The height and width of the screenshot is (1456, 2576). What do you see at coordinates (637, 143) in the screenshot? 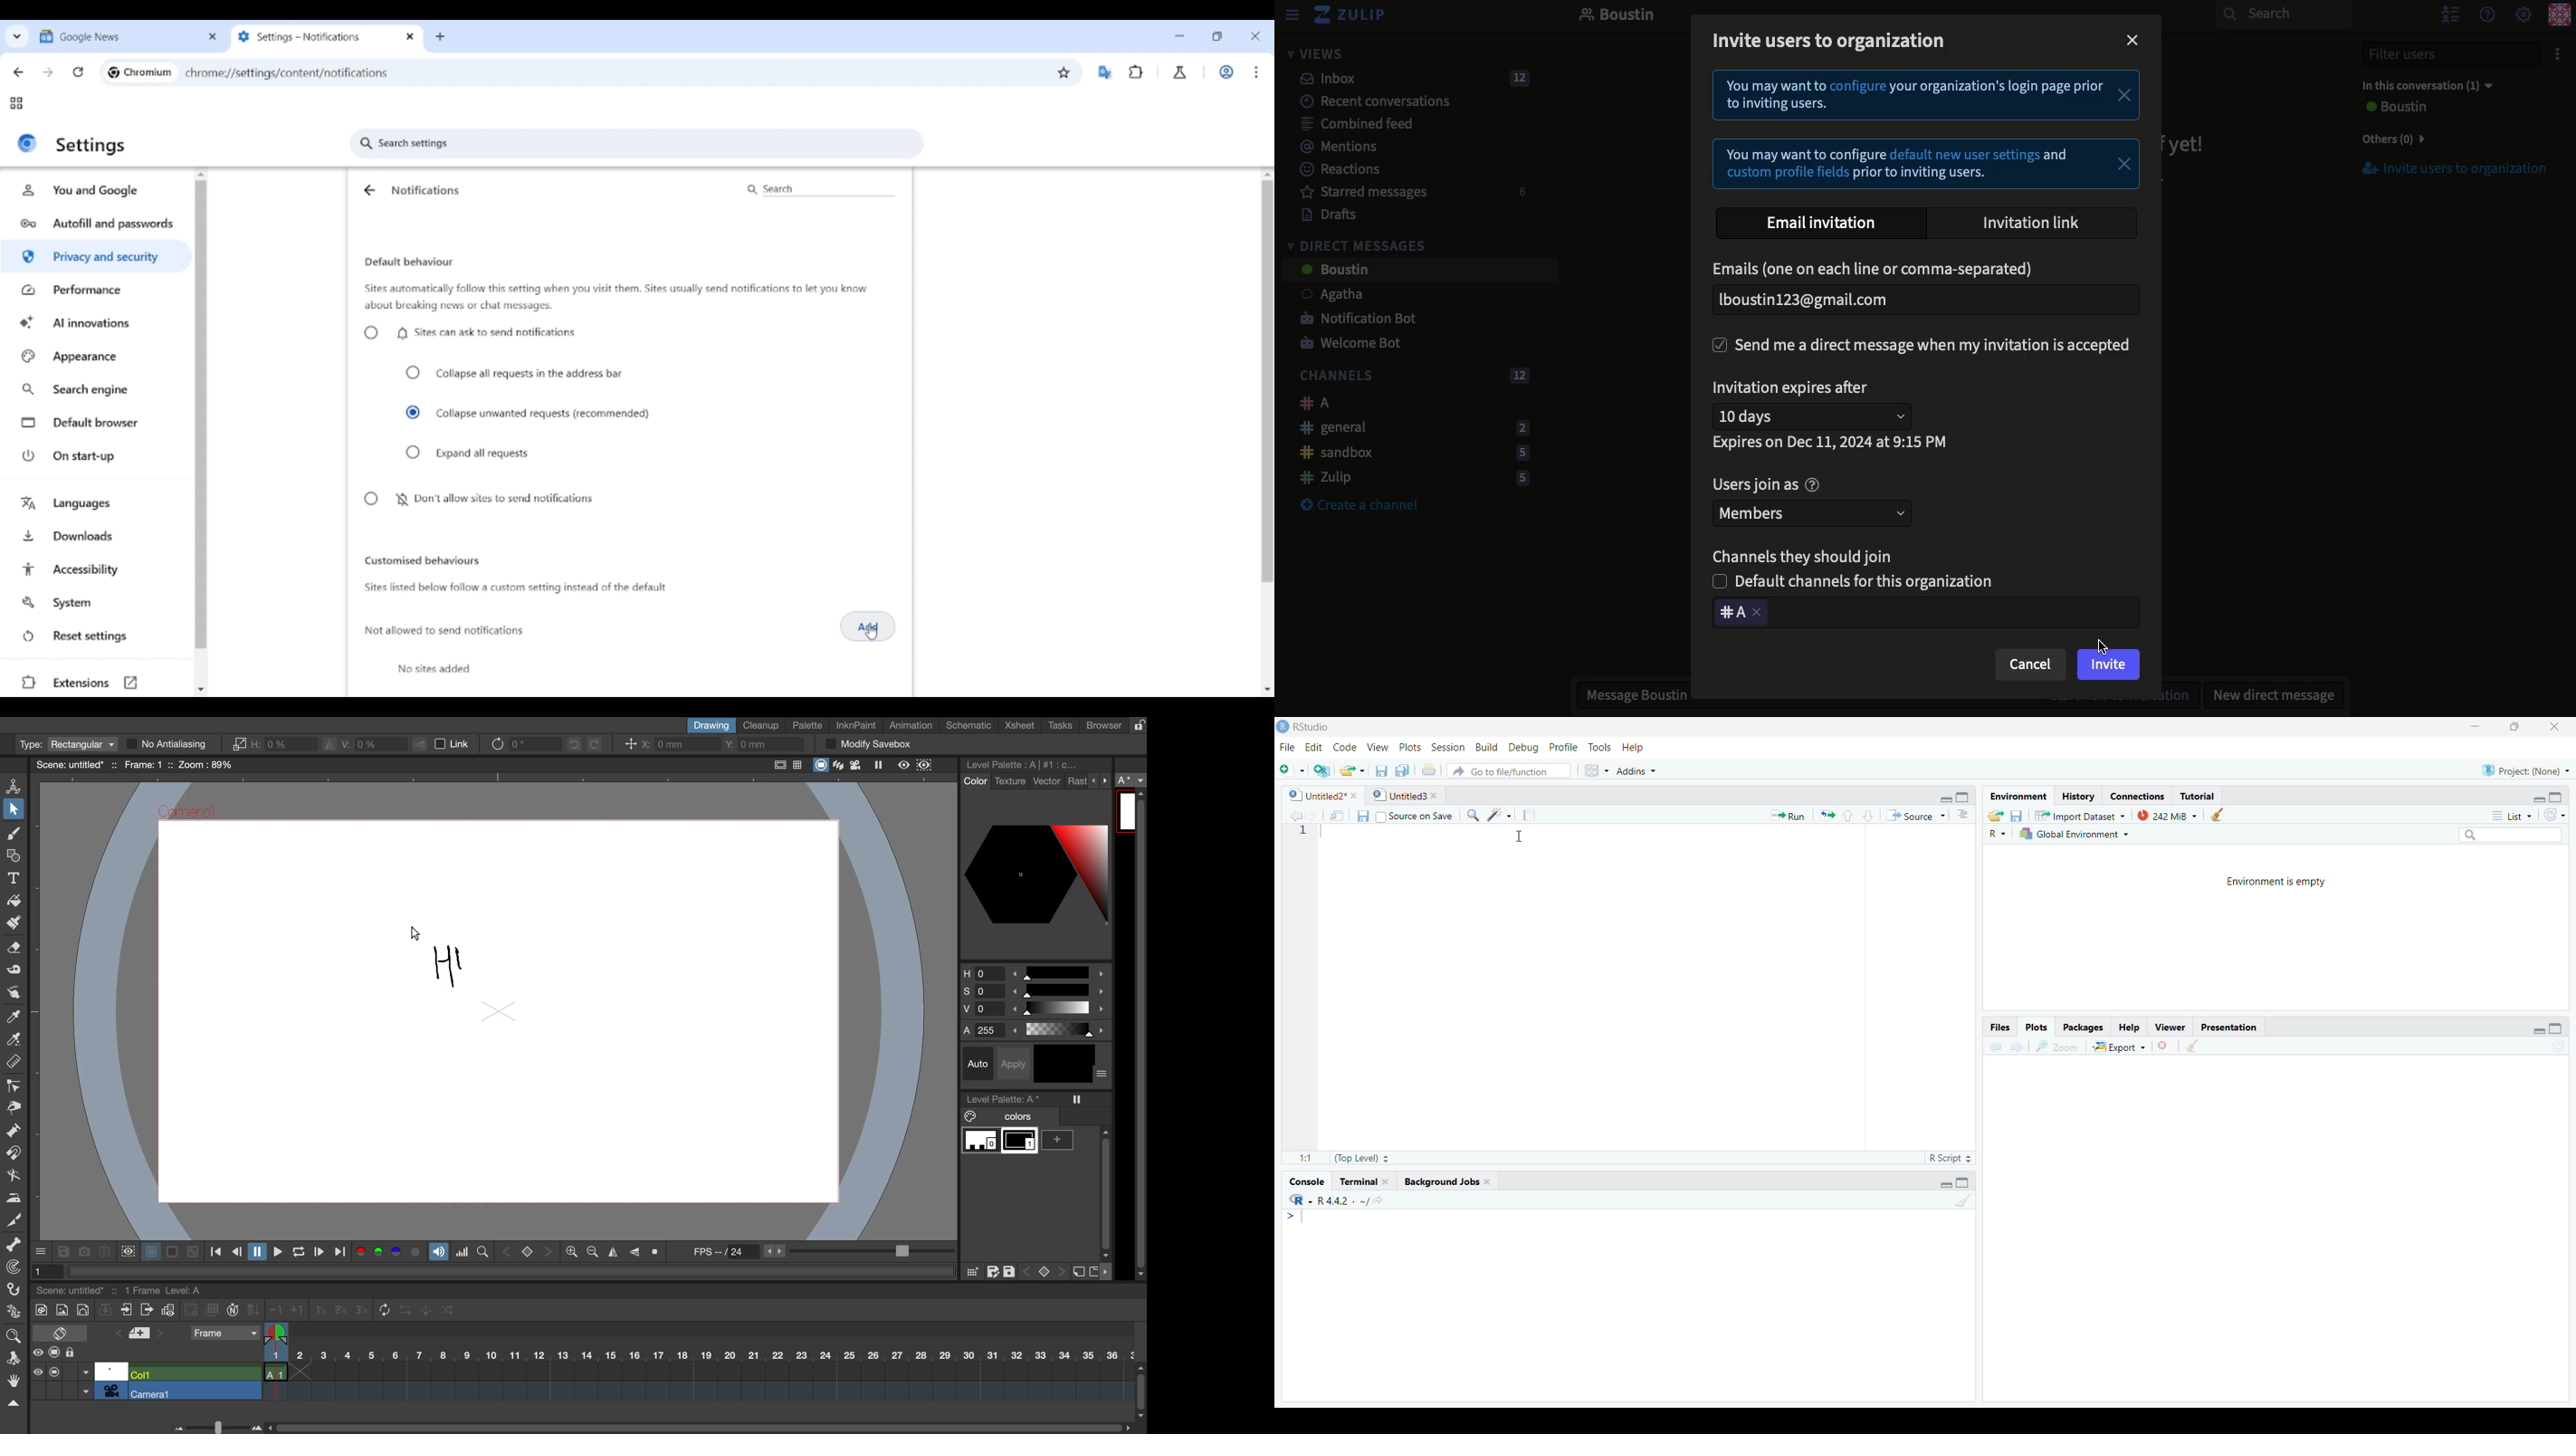
I see `Search settings` at bounding box center [637, 143].